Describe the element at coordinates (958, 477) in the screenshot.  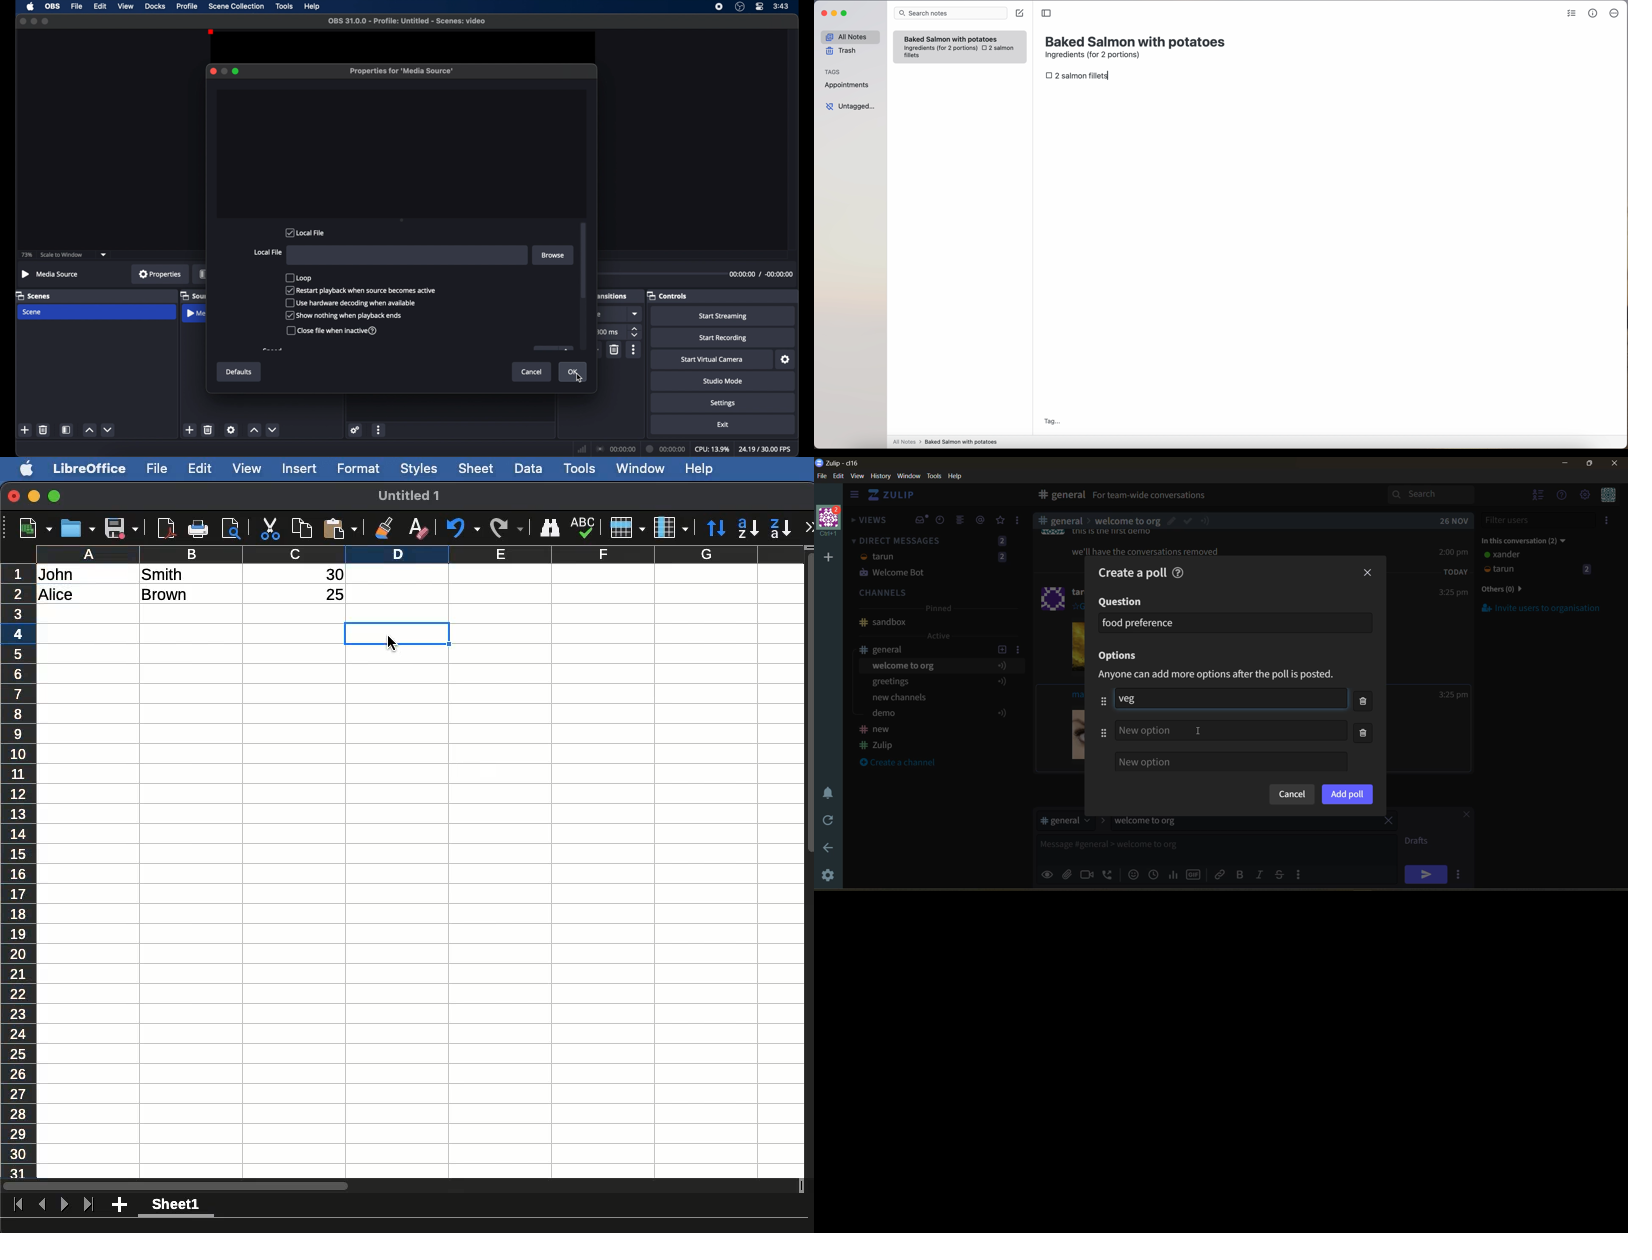
I see `help` at that location.